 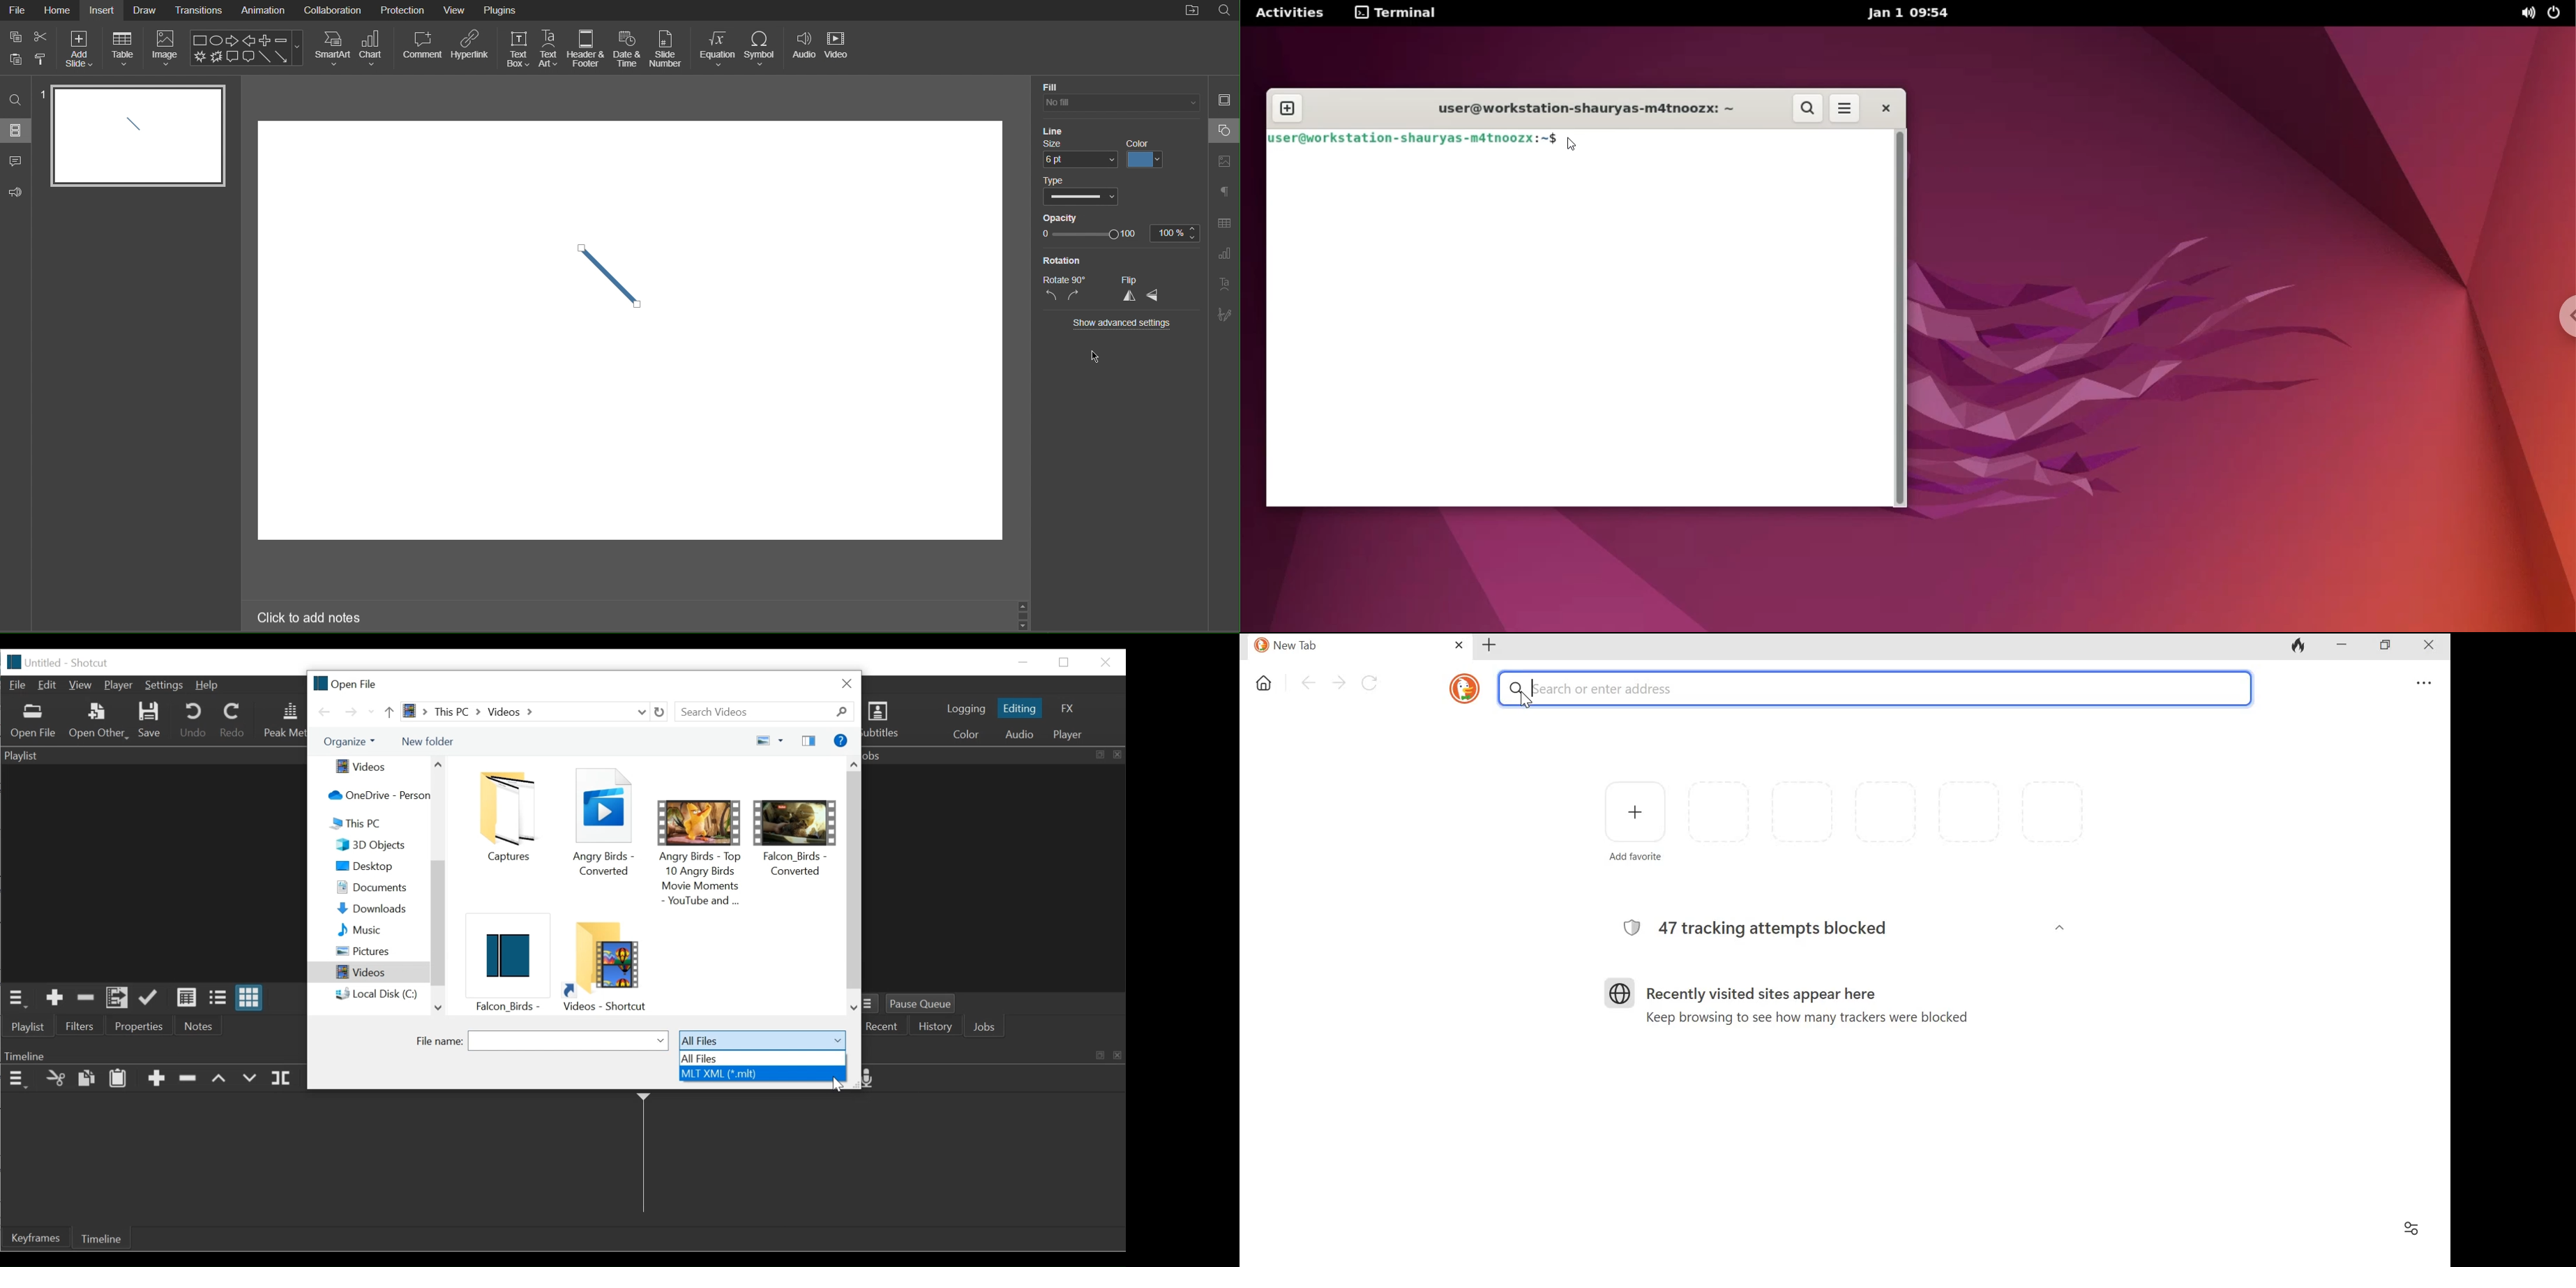 I want to click on Search, so click(x=1224, y=11).